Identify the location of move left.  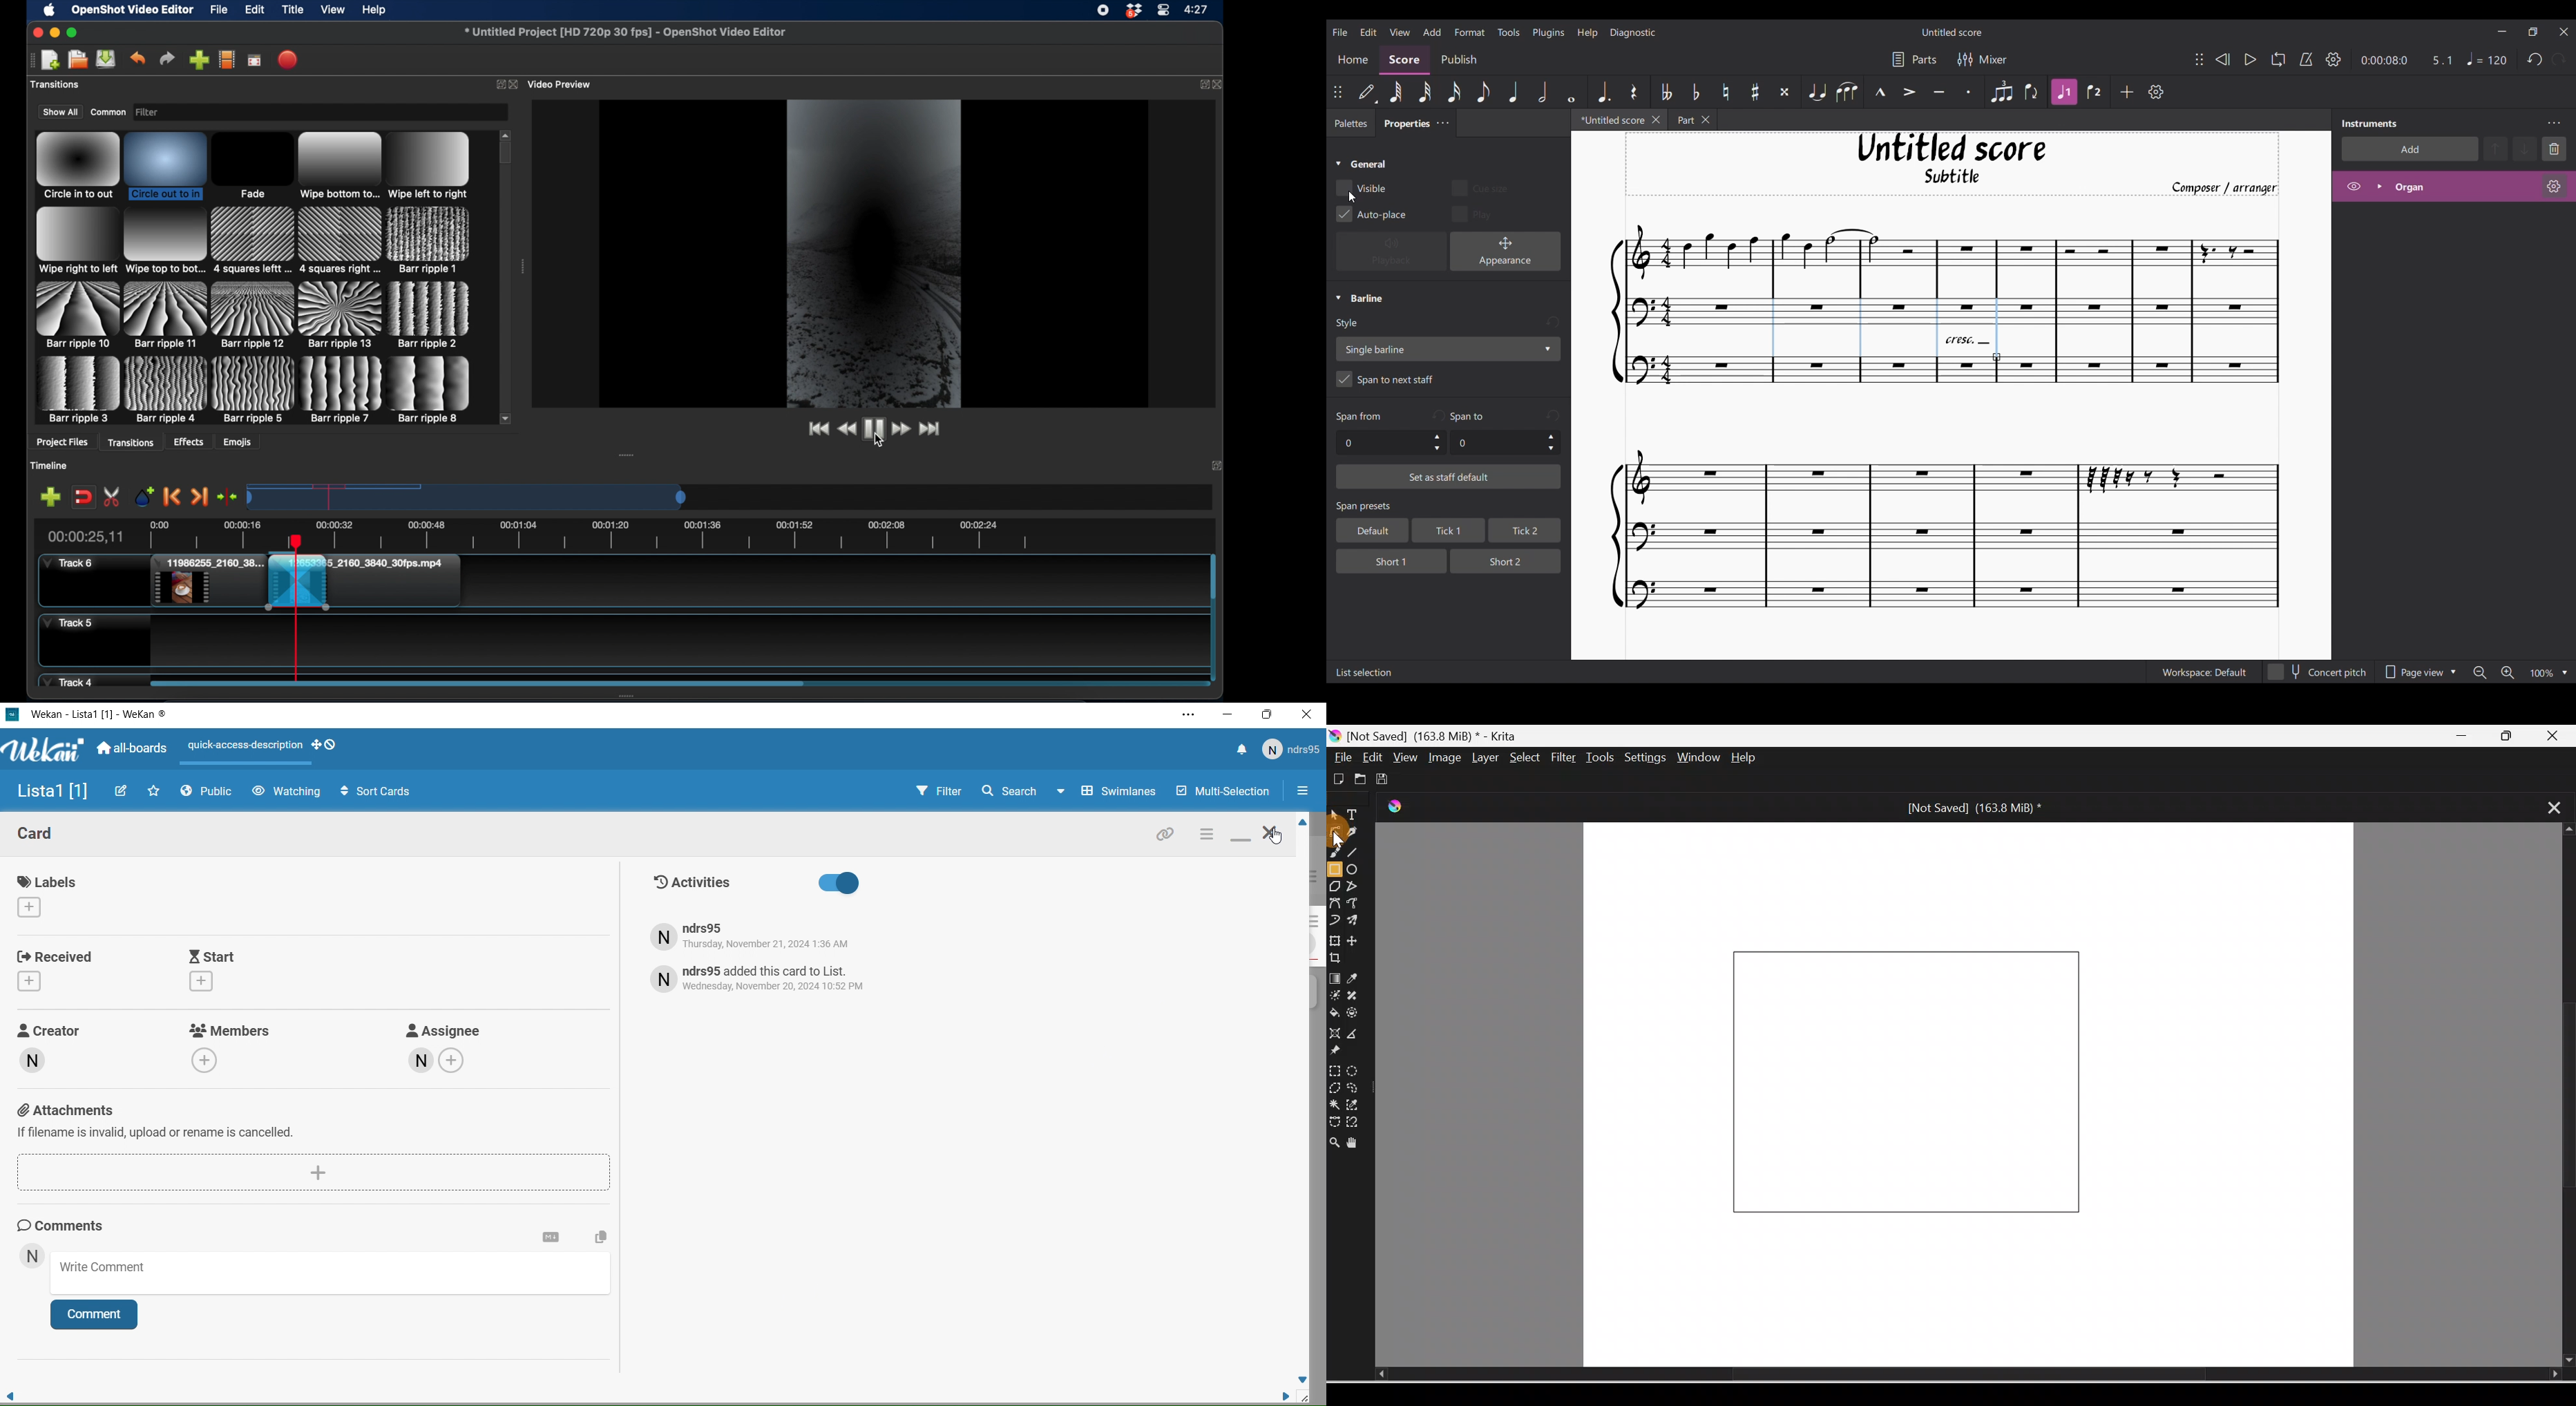
(11, 1392).